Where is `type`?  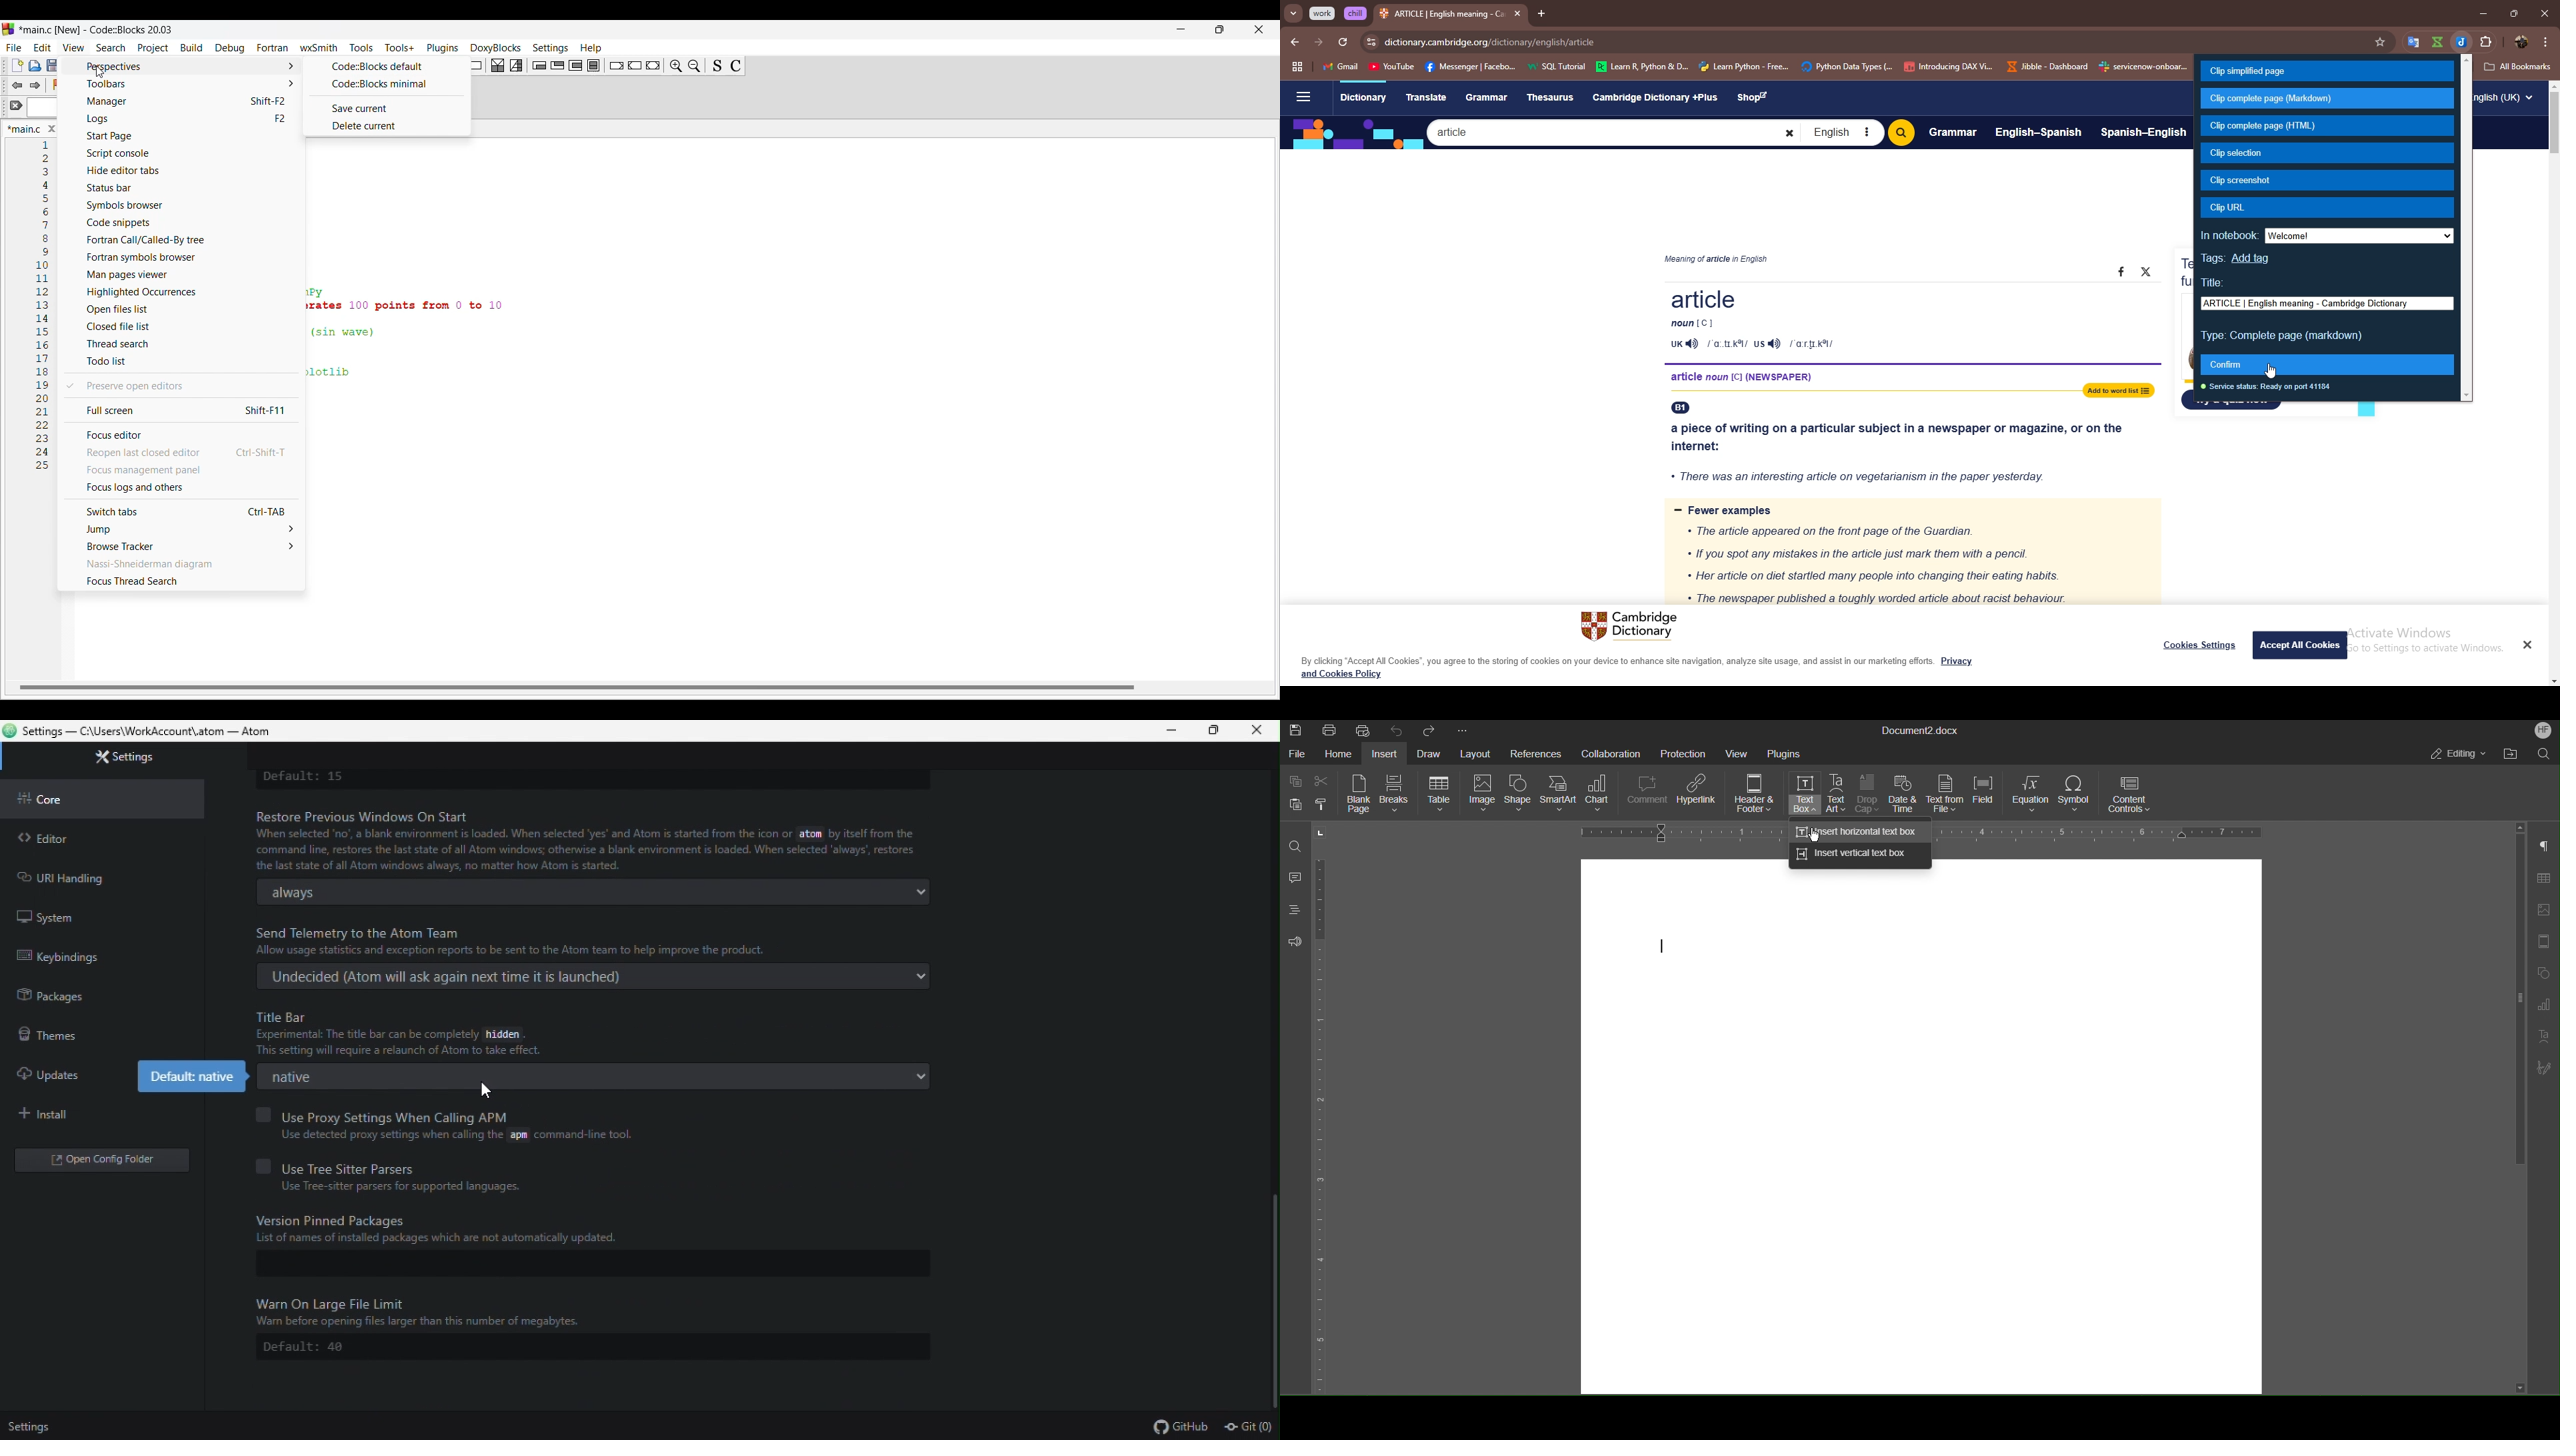 type is located at coordinates (2284, 337).